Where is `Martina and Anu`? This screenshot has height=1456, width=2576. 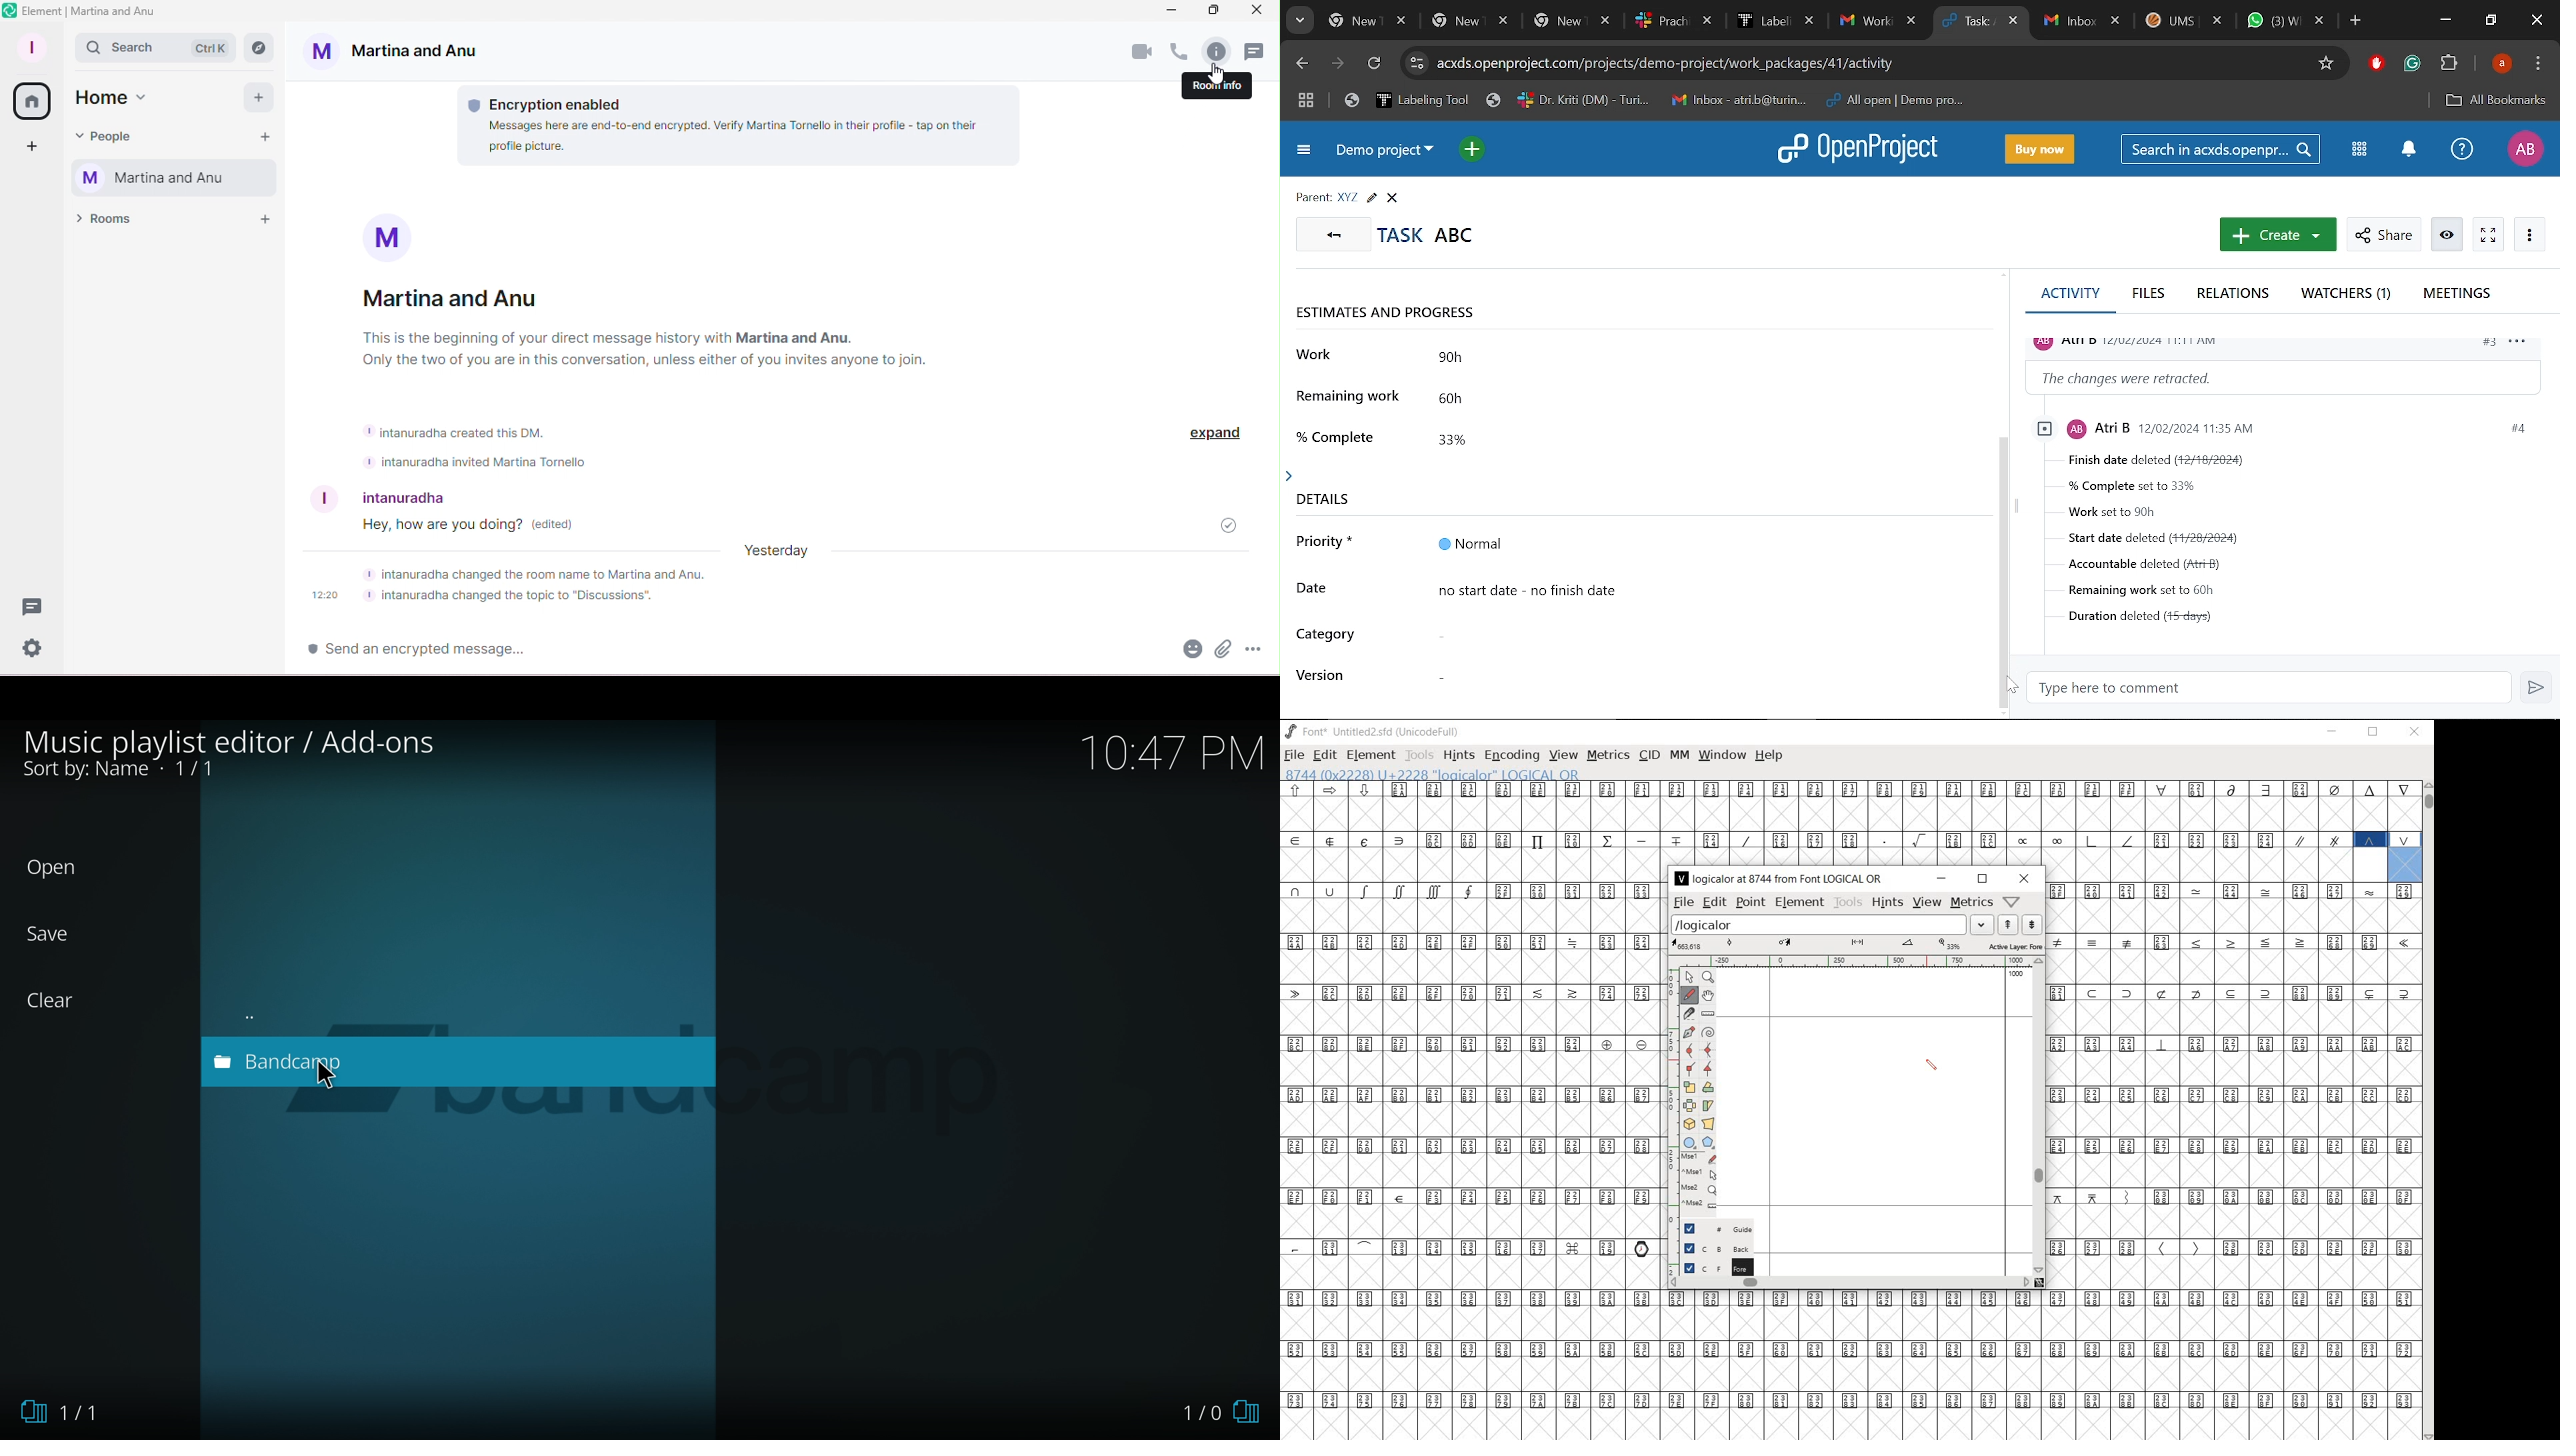
Martina and Anu is located at coordinates (398, 53).